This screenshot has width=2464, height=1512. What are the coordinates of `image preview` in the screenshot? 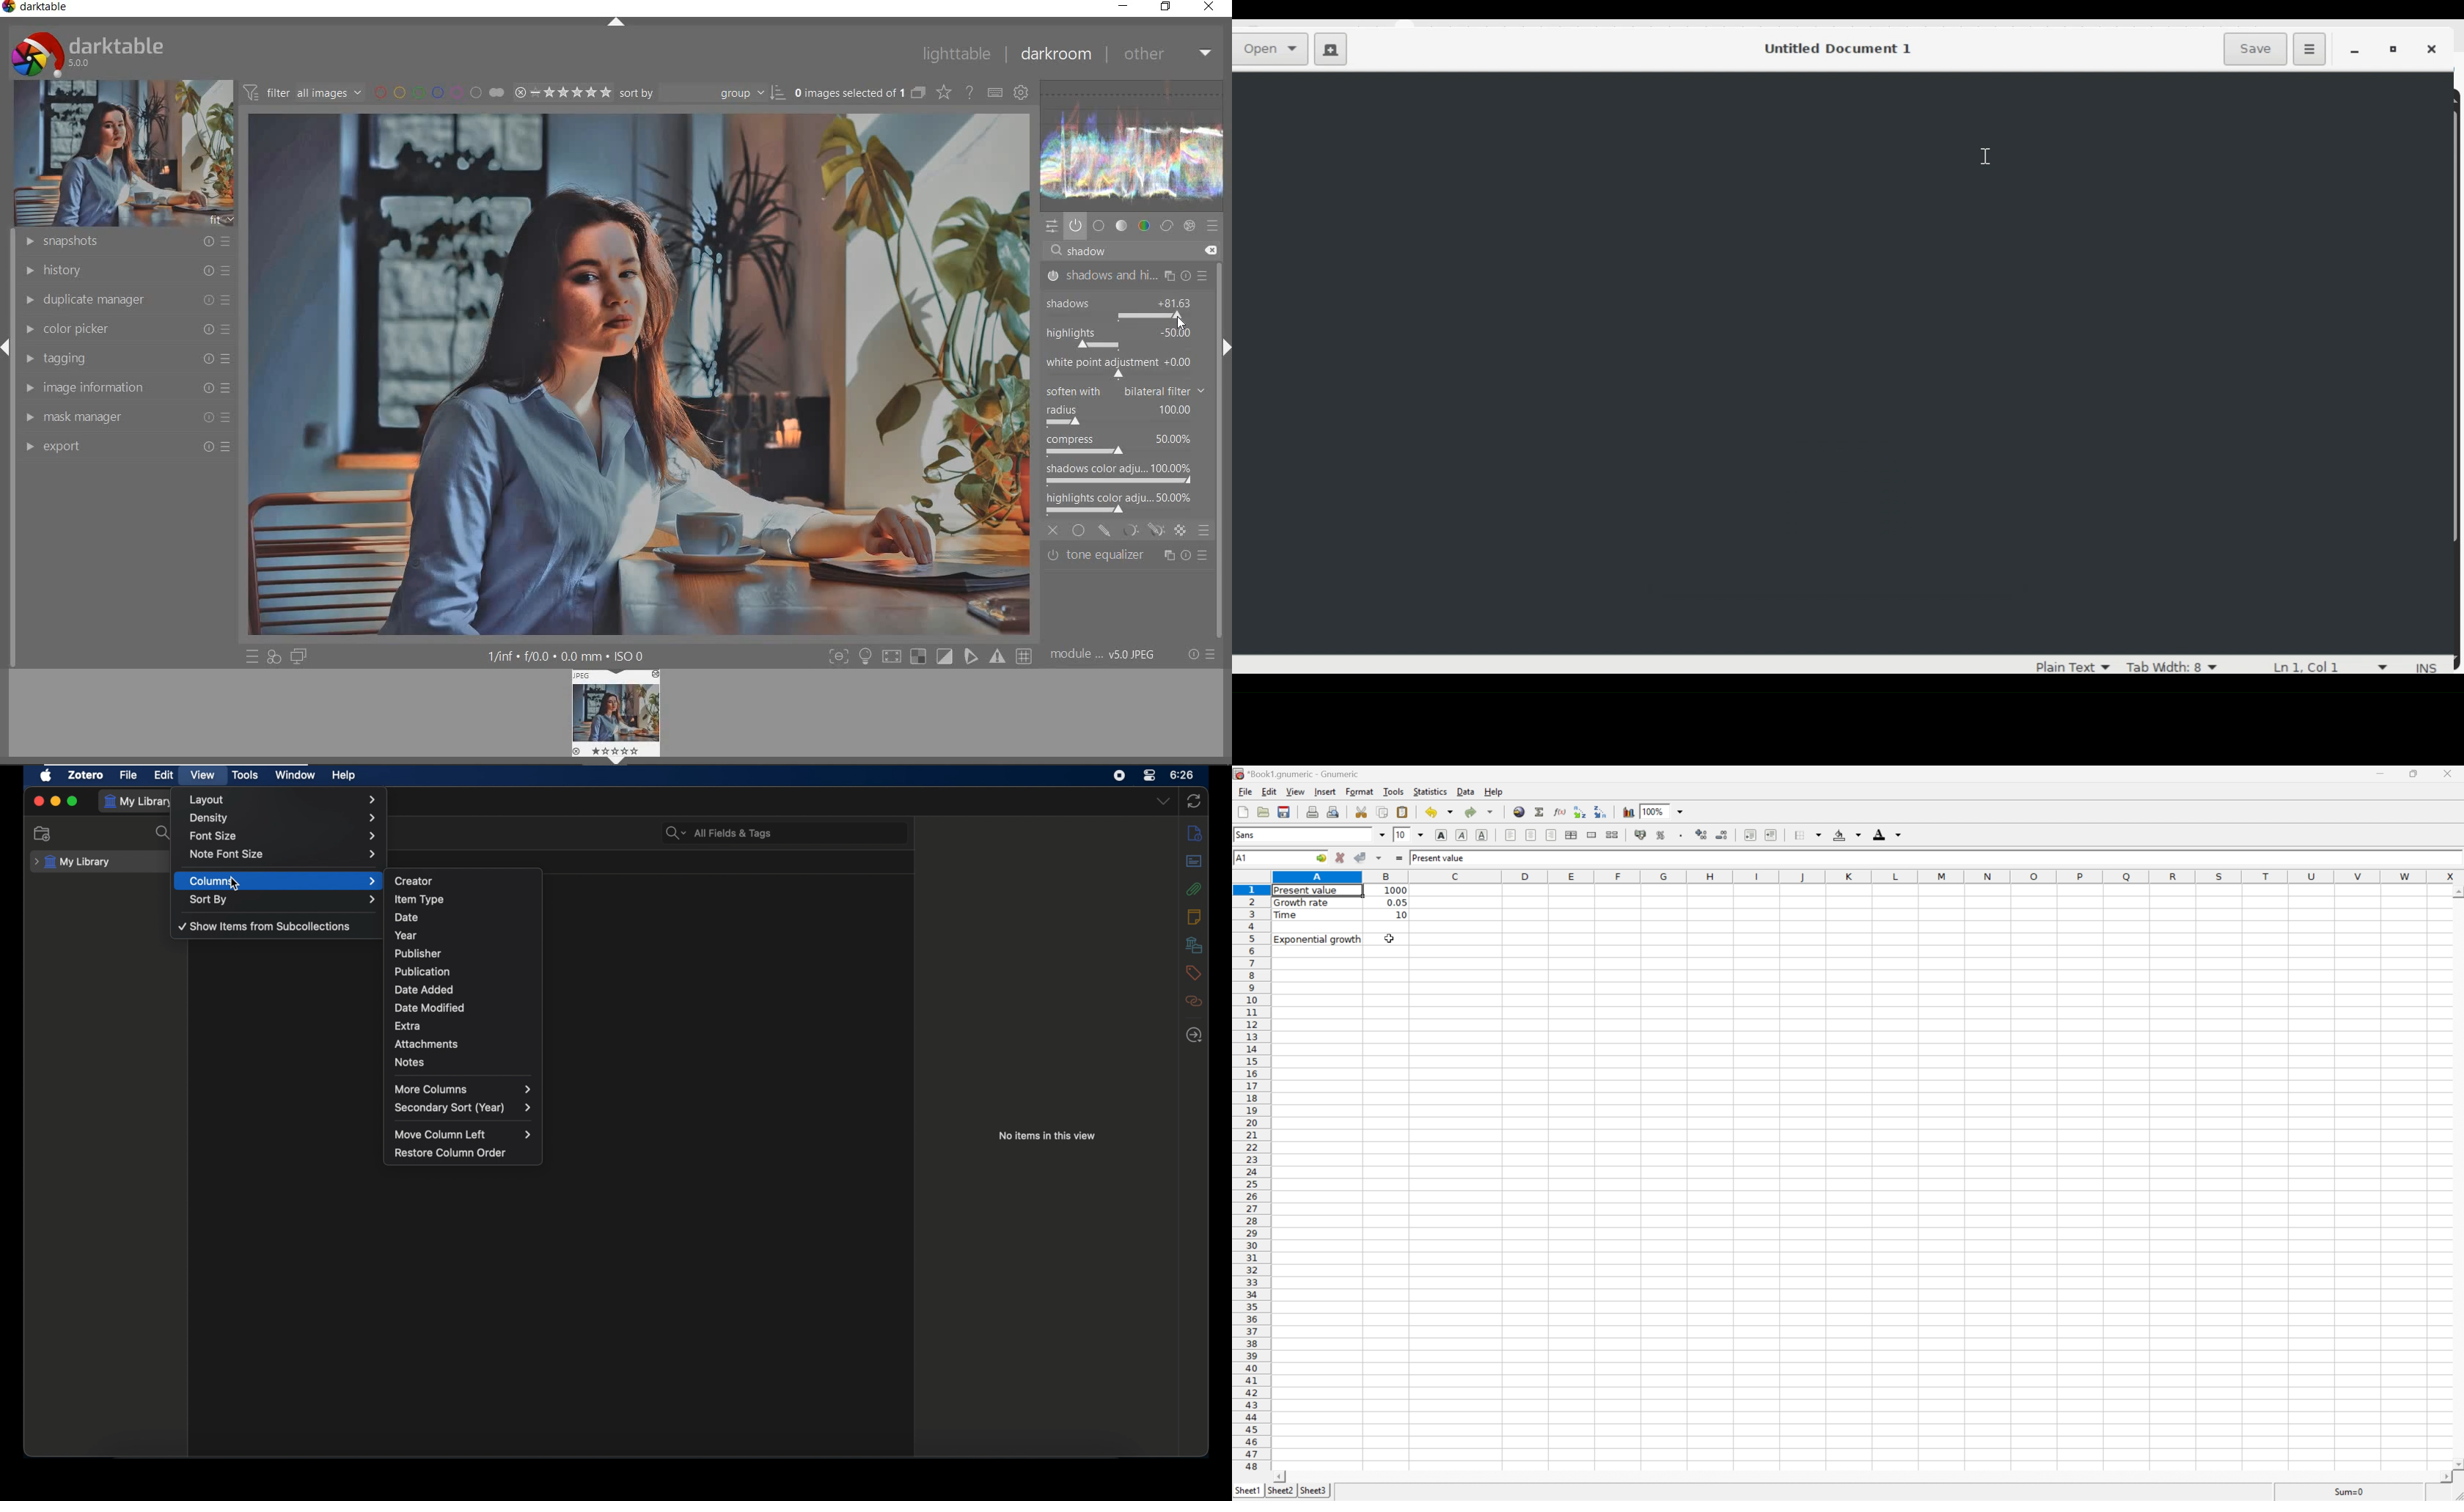 It's located at (637, 709).